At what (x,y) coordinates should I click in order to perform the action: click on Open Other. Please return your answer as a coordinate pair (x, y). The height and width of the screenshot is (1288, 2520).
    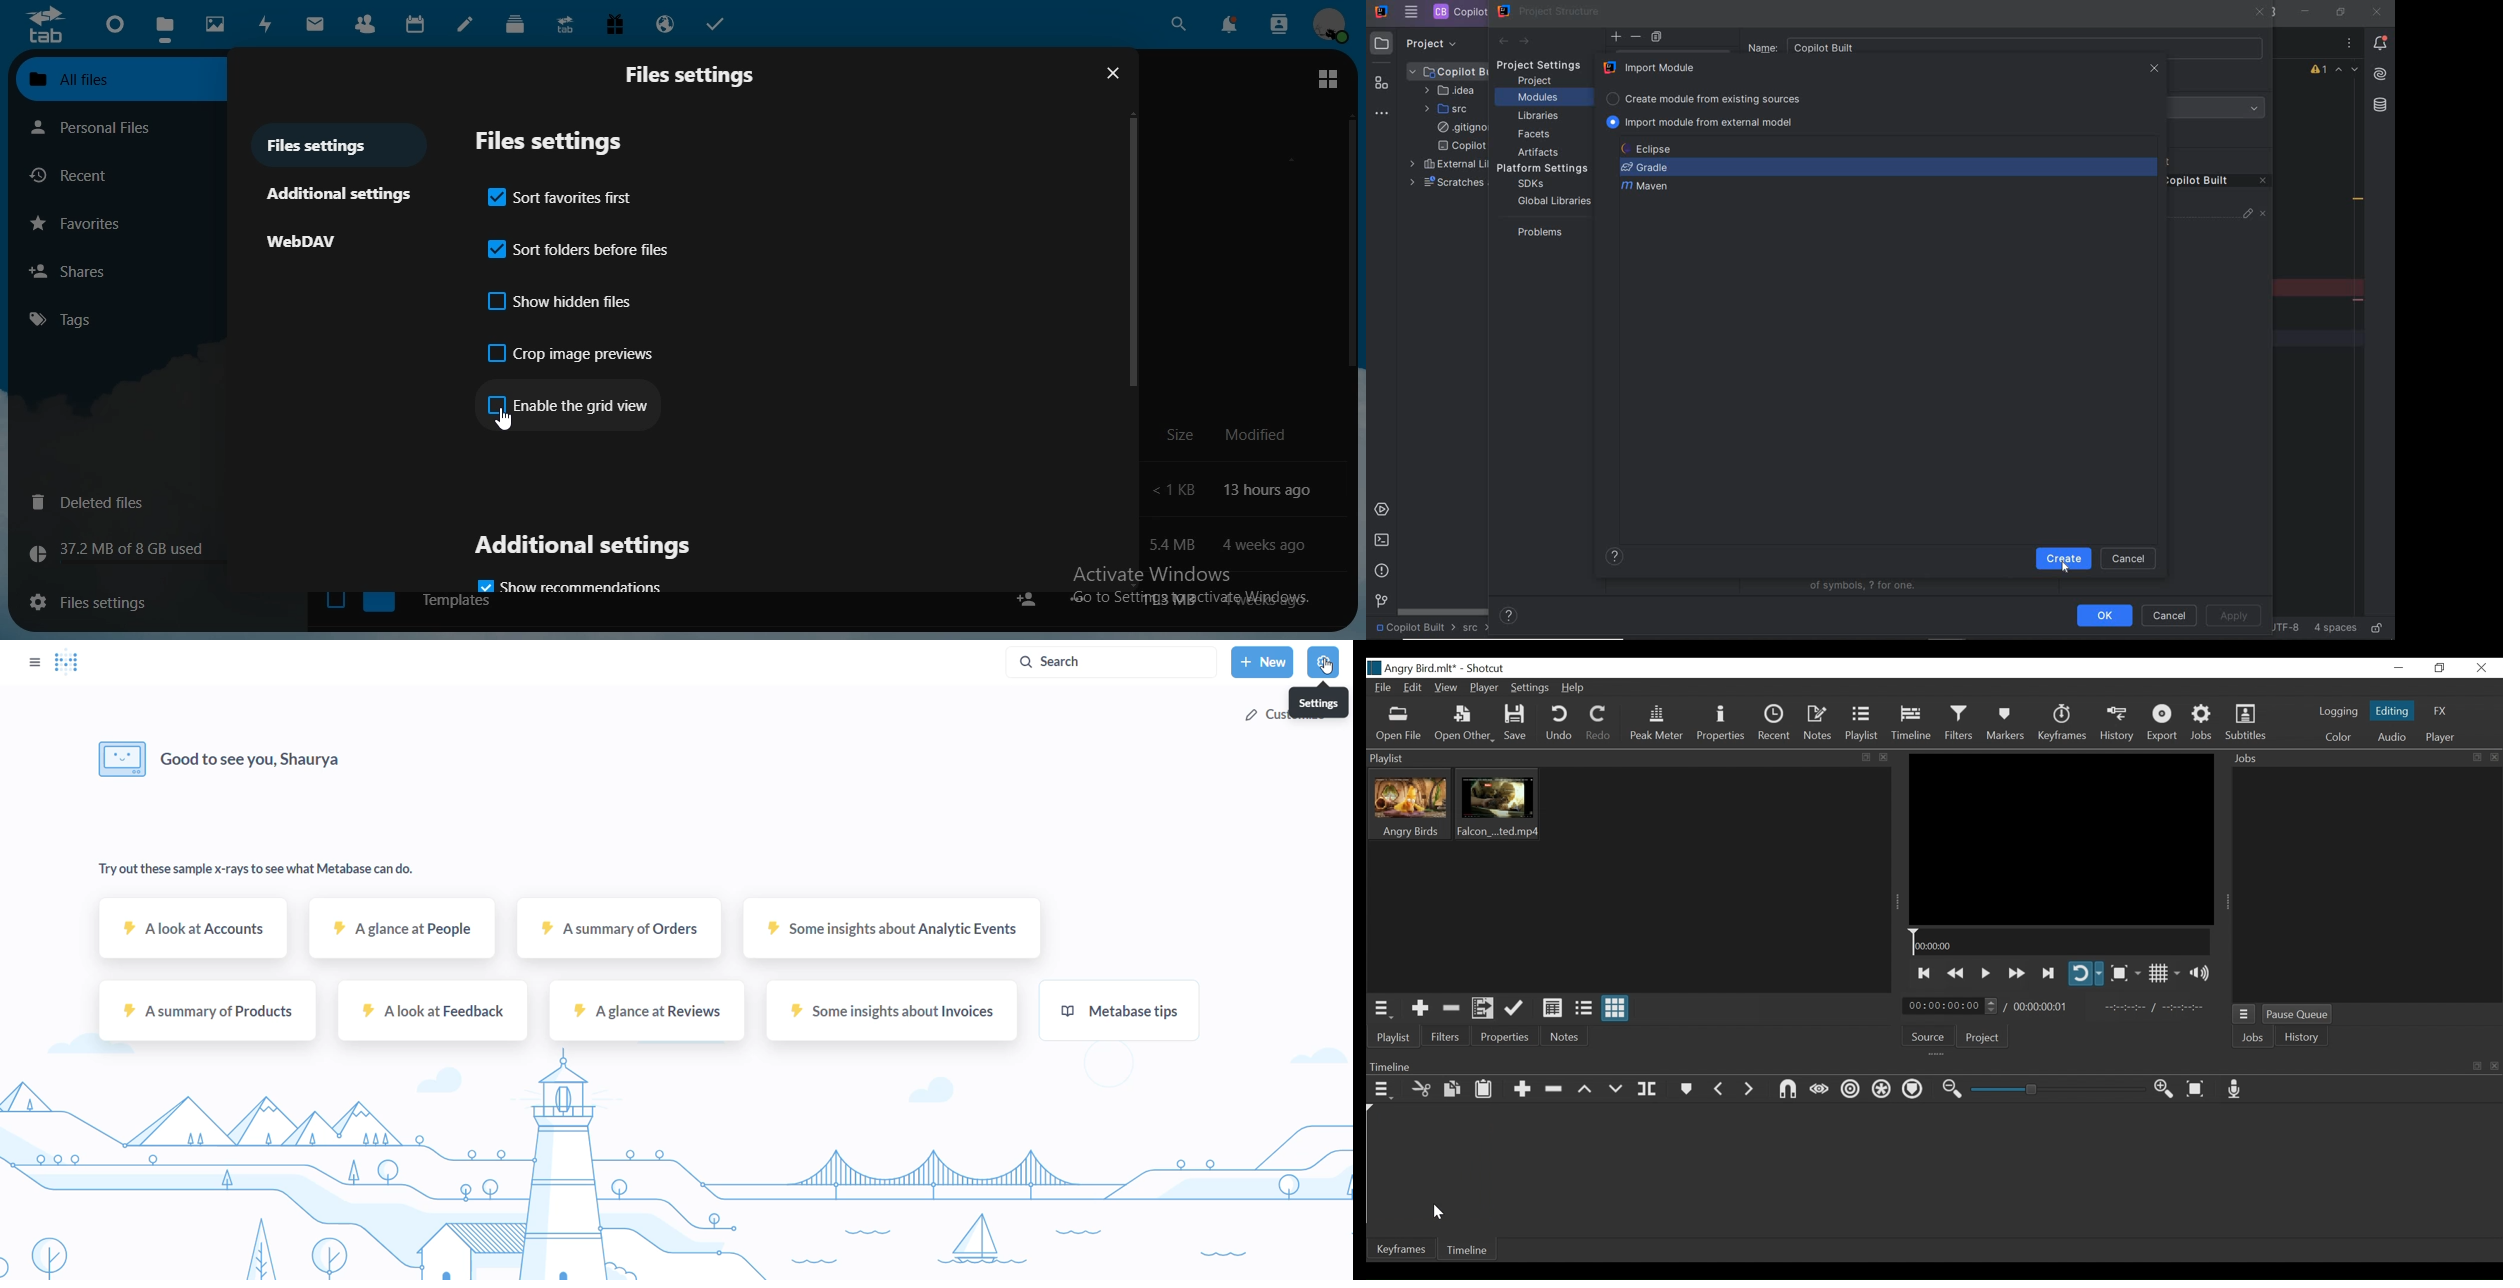
    Looking at the image, I should click on (1464, 725).